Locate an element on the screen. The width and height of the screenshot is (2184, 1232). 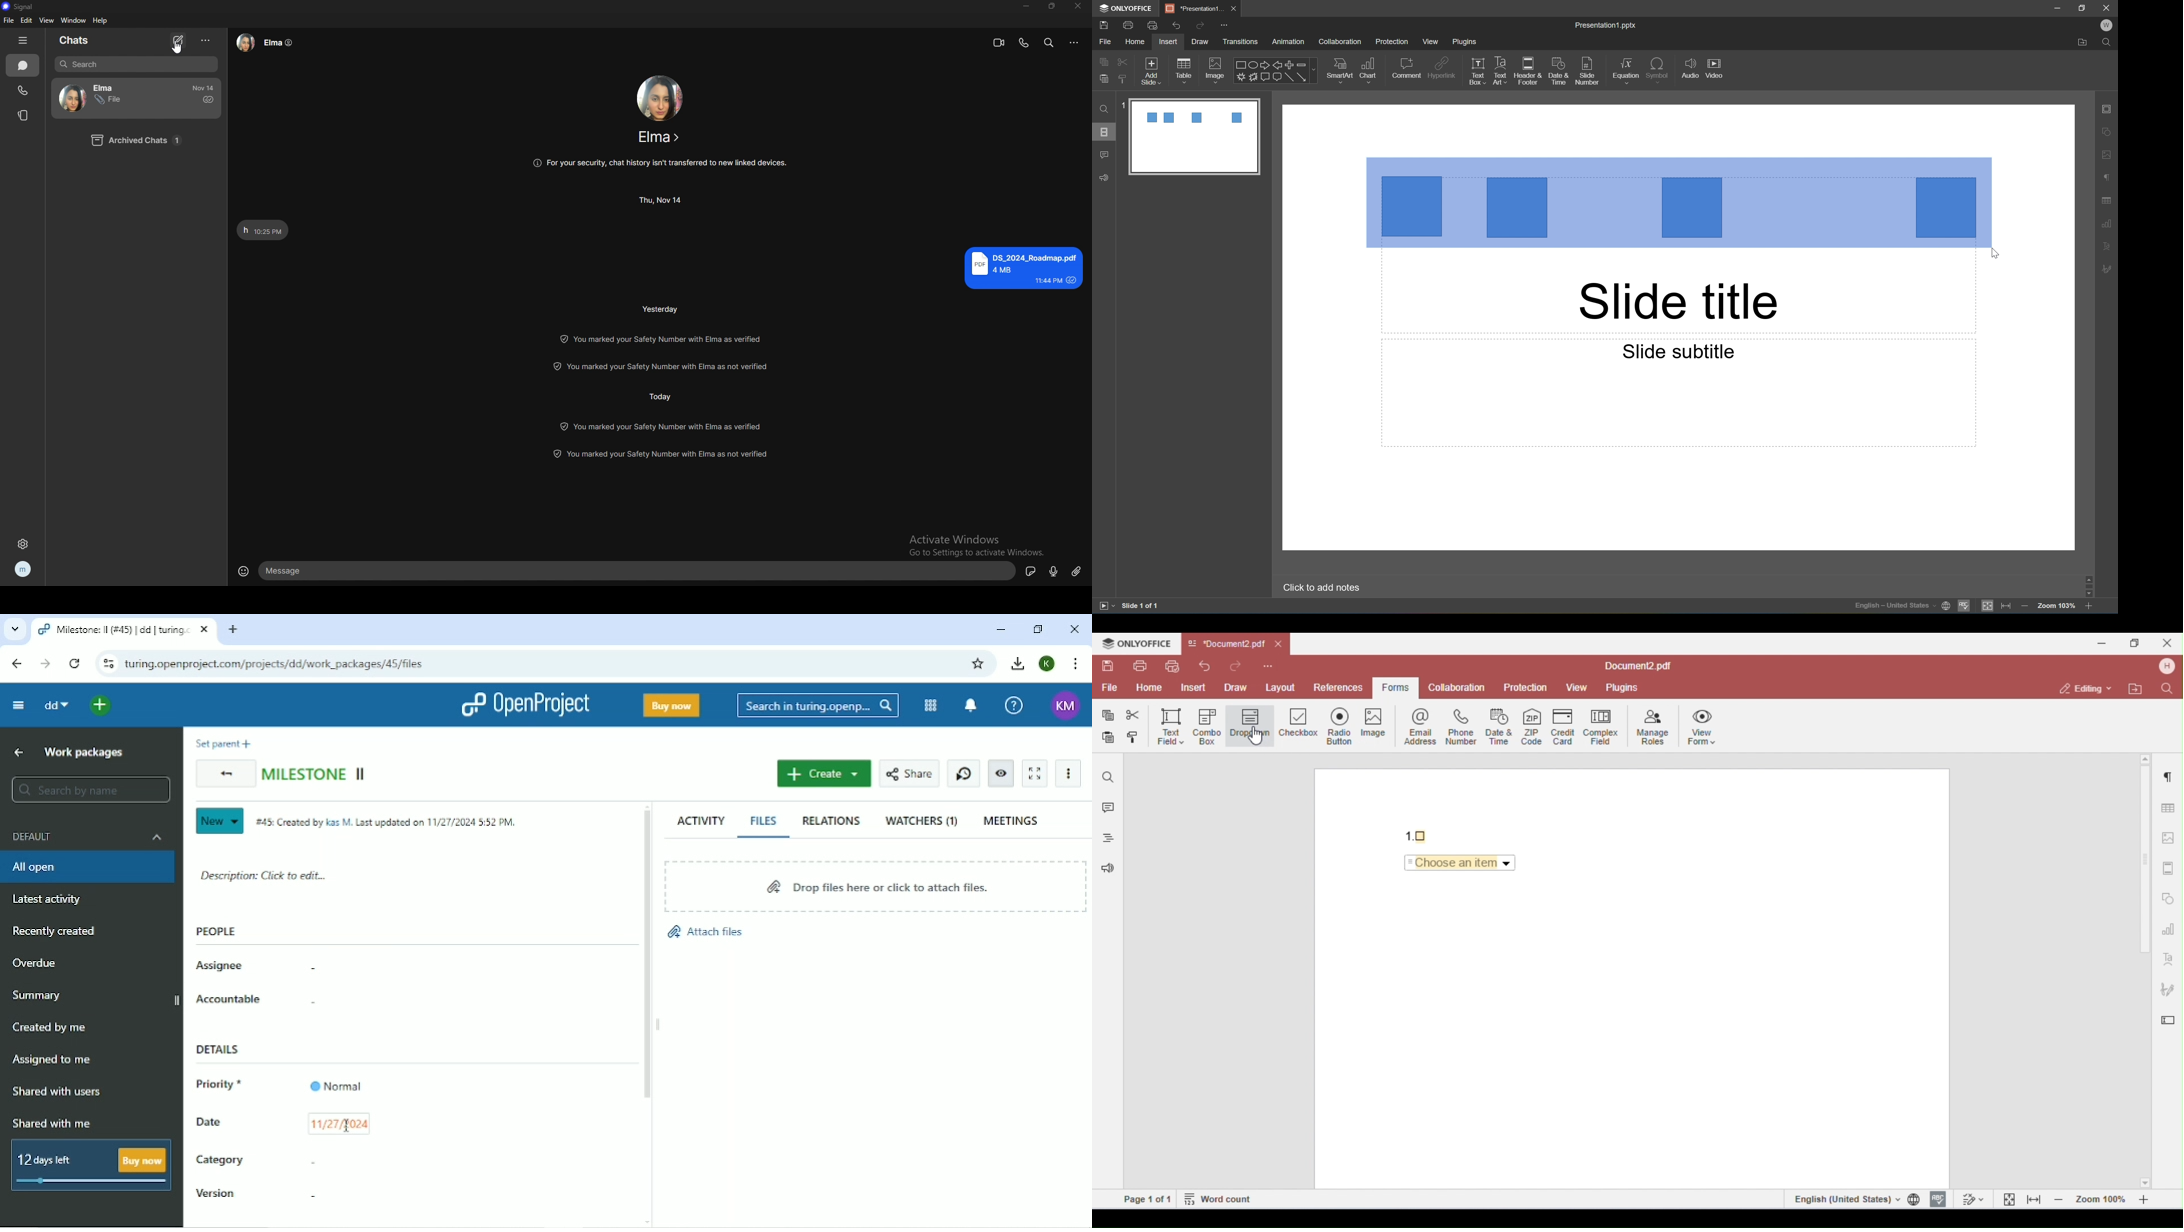
zoom in is located at coordinates (2088, 608).